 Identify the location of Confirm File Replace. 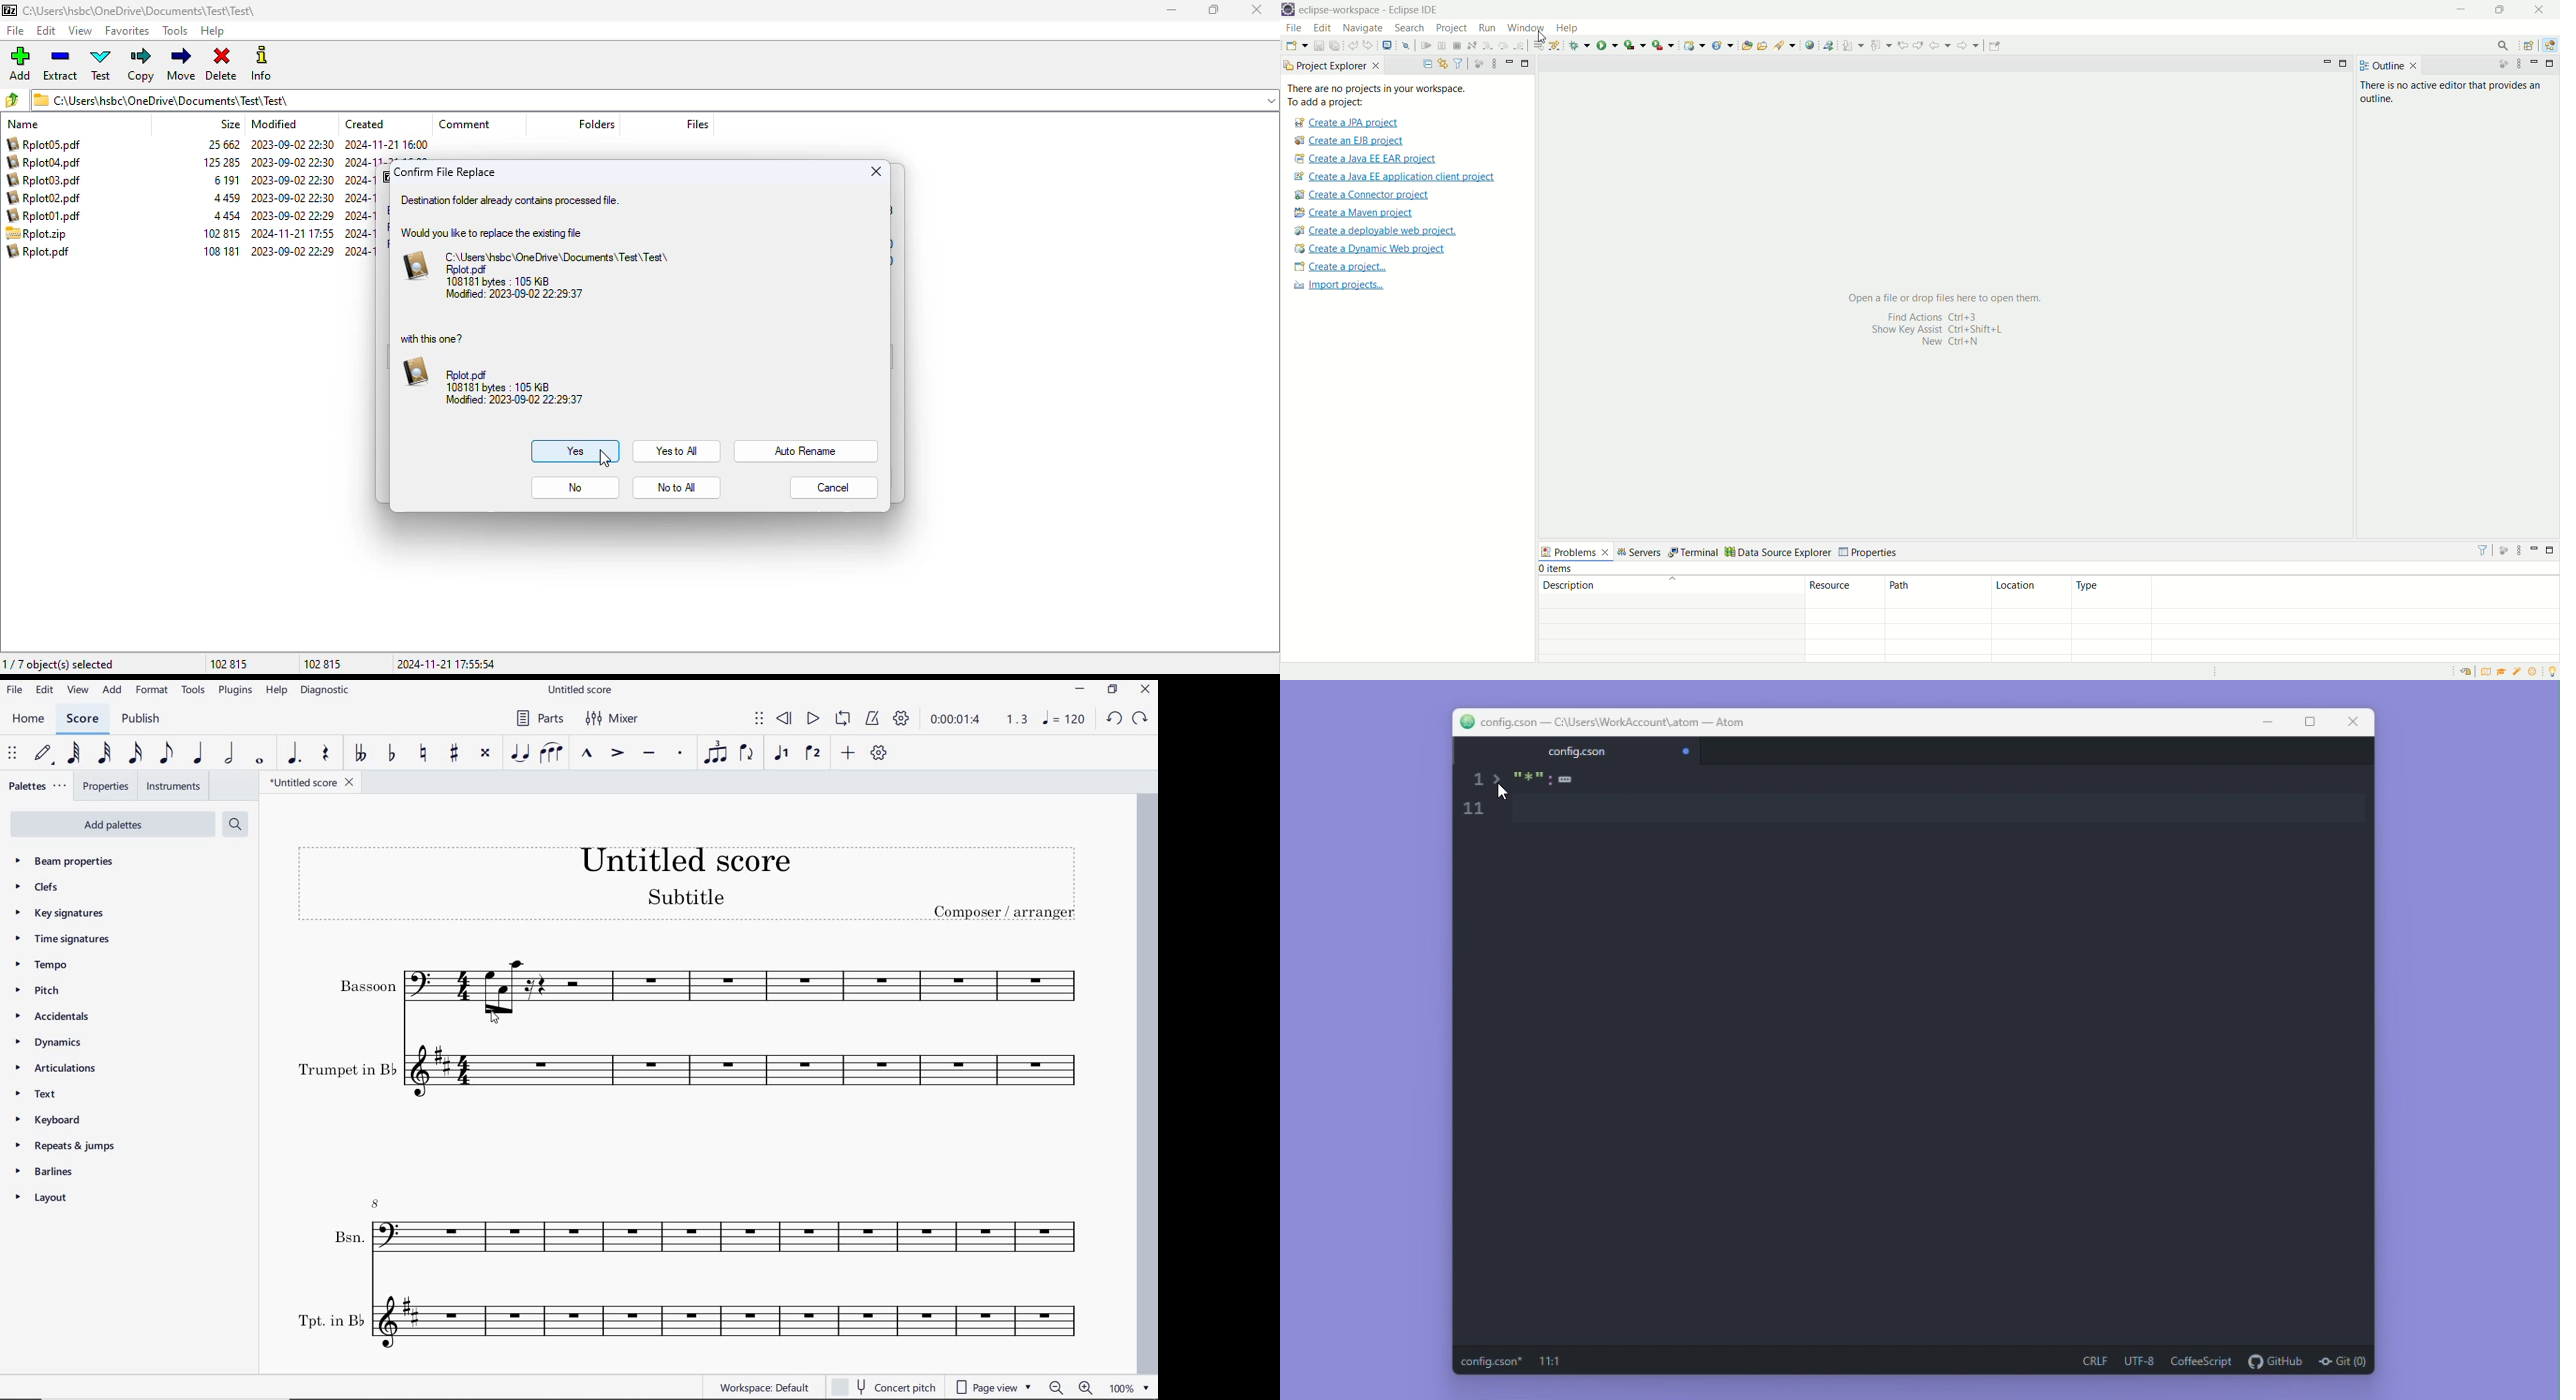
(450, 171).